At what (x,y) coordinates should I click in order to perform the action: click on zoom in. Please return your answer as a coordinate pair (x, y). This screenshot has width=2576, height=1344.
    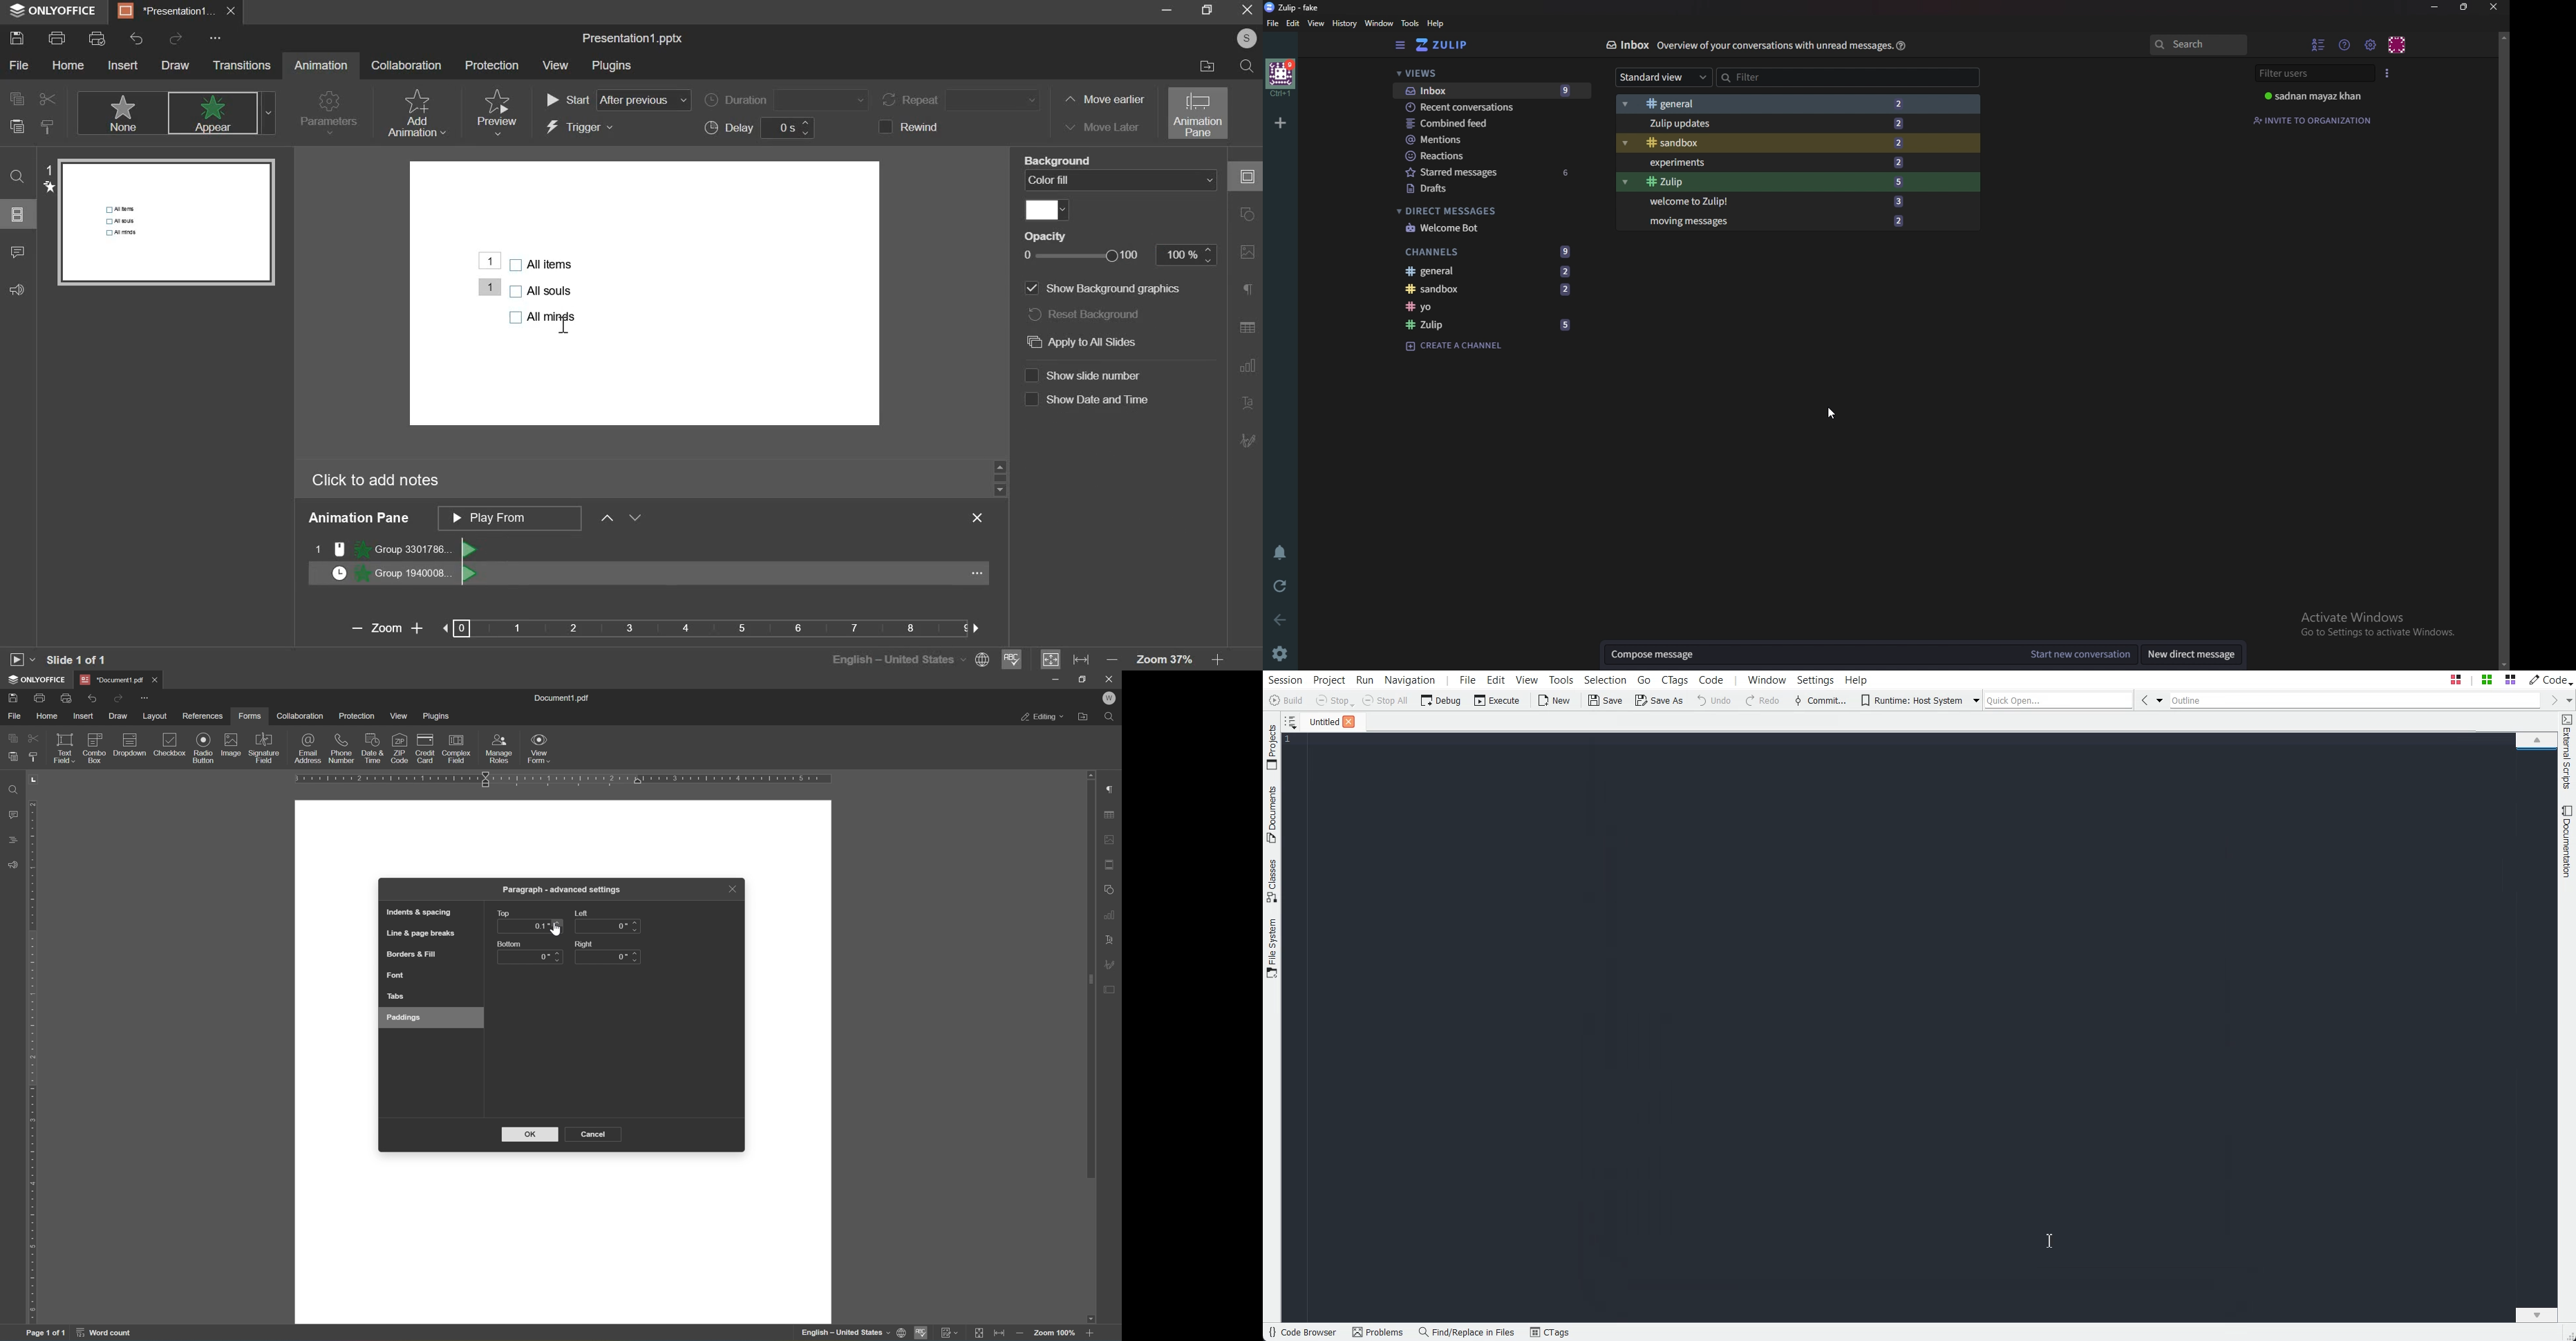
    Looking at the image, I should click on (1091, 1332).